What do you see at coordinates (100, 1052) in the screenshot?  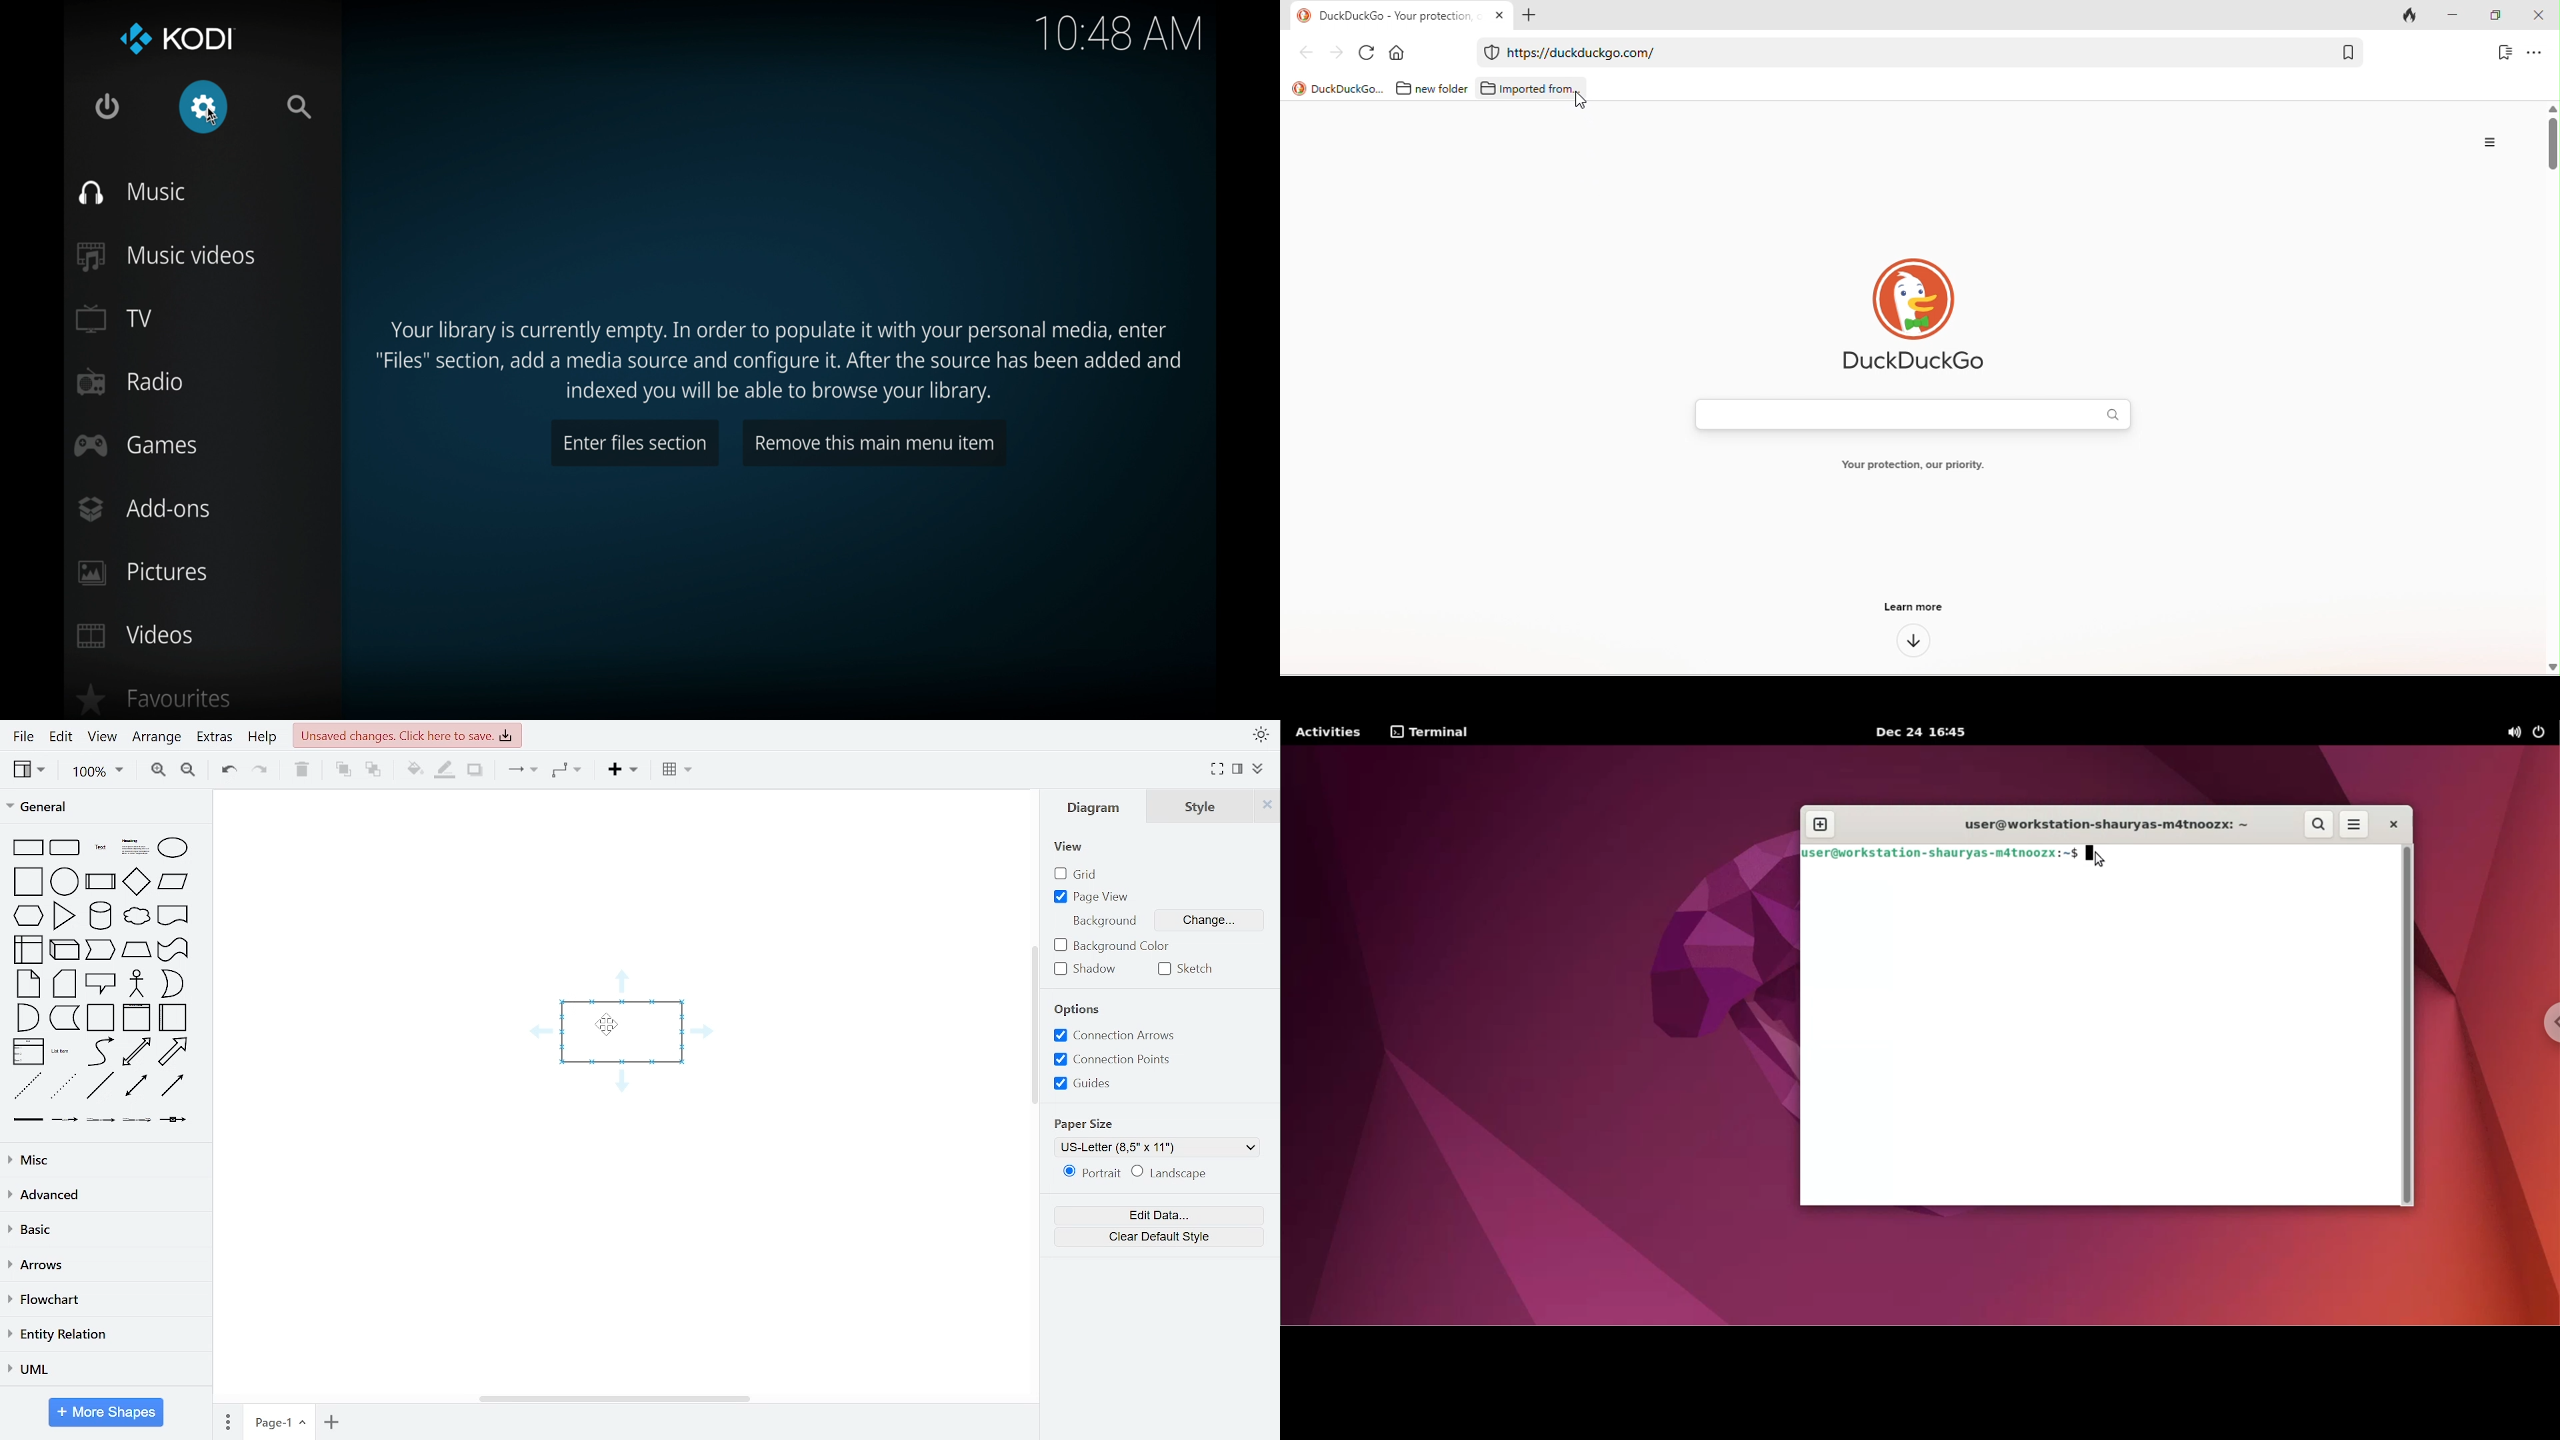 I see `curve` at bounding box center [100, 1052].